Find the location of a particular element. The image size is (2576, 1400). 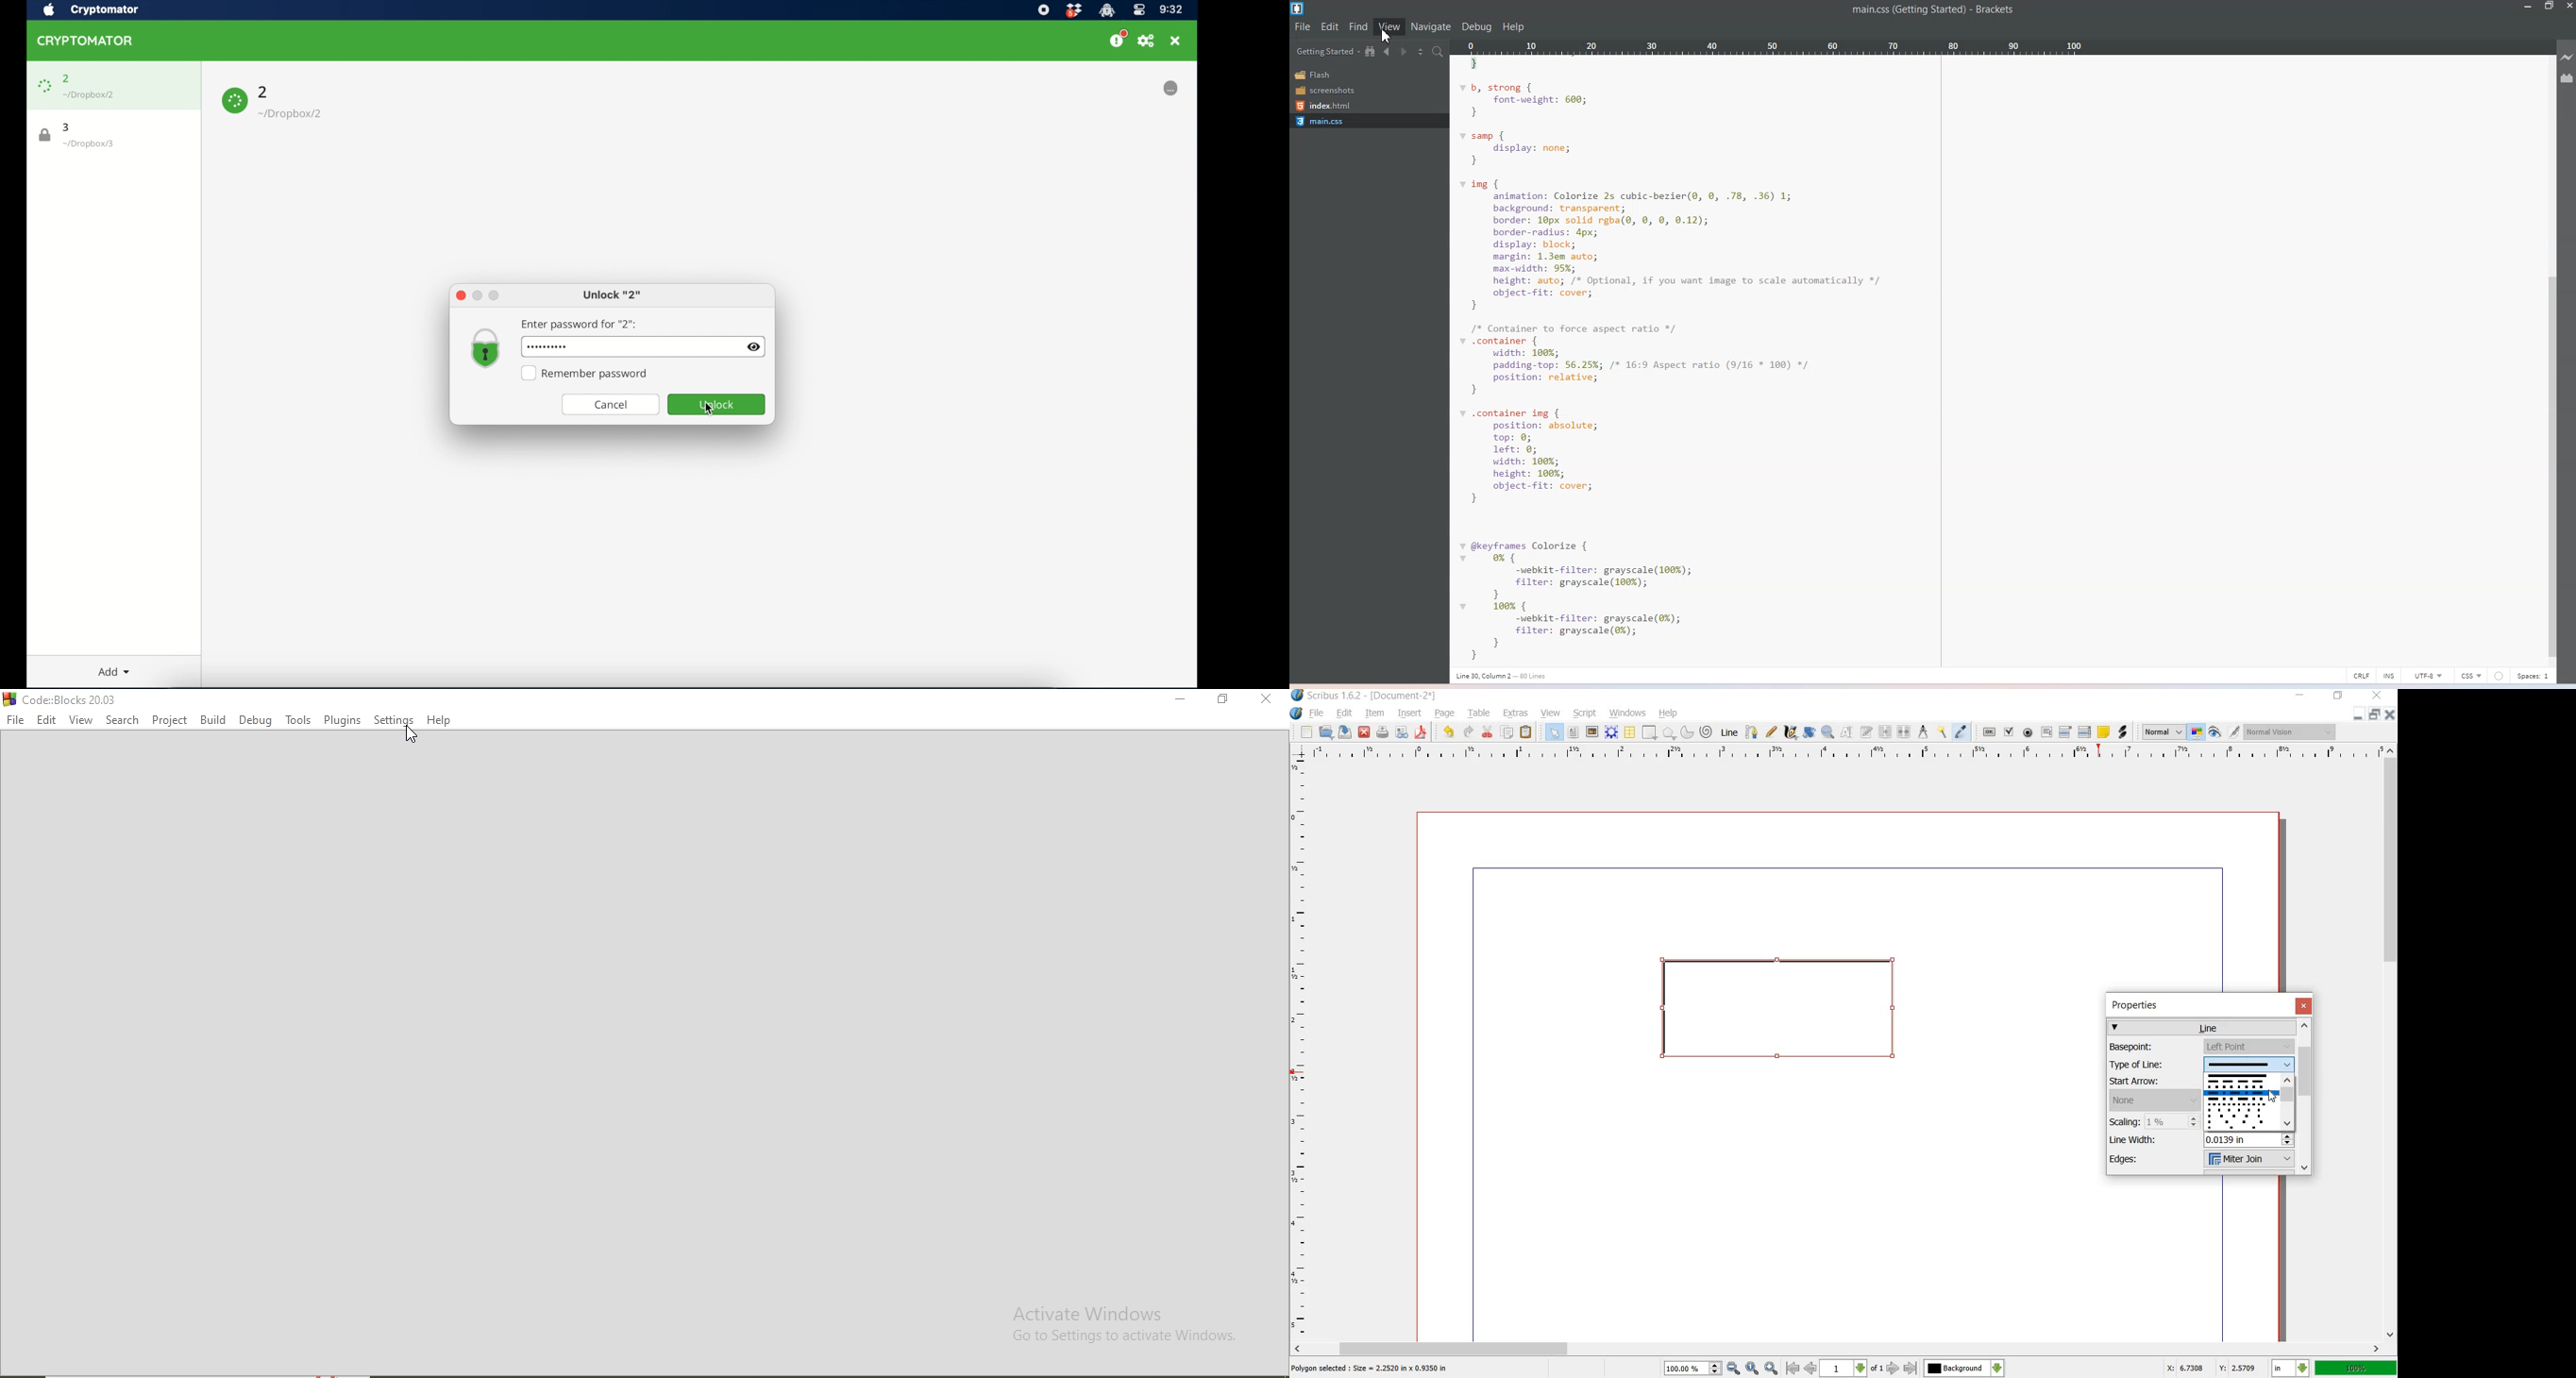

ZOOM IN OR OUT is located at coordinates (1829, 731).